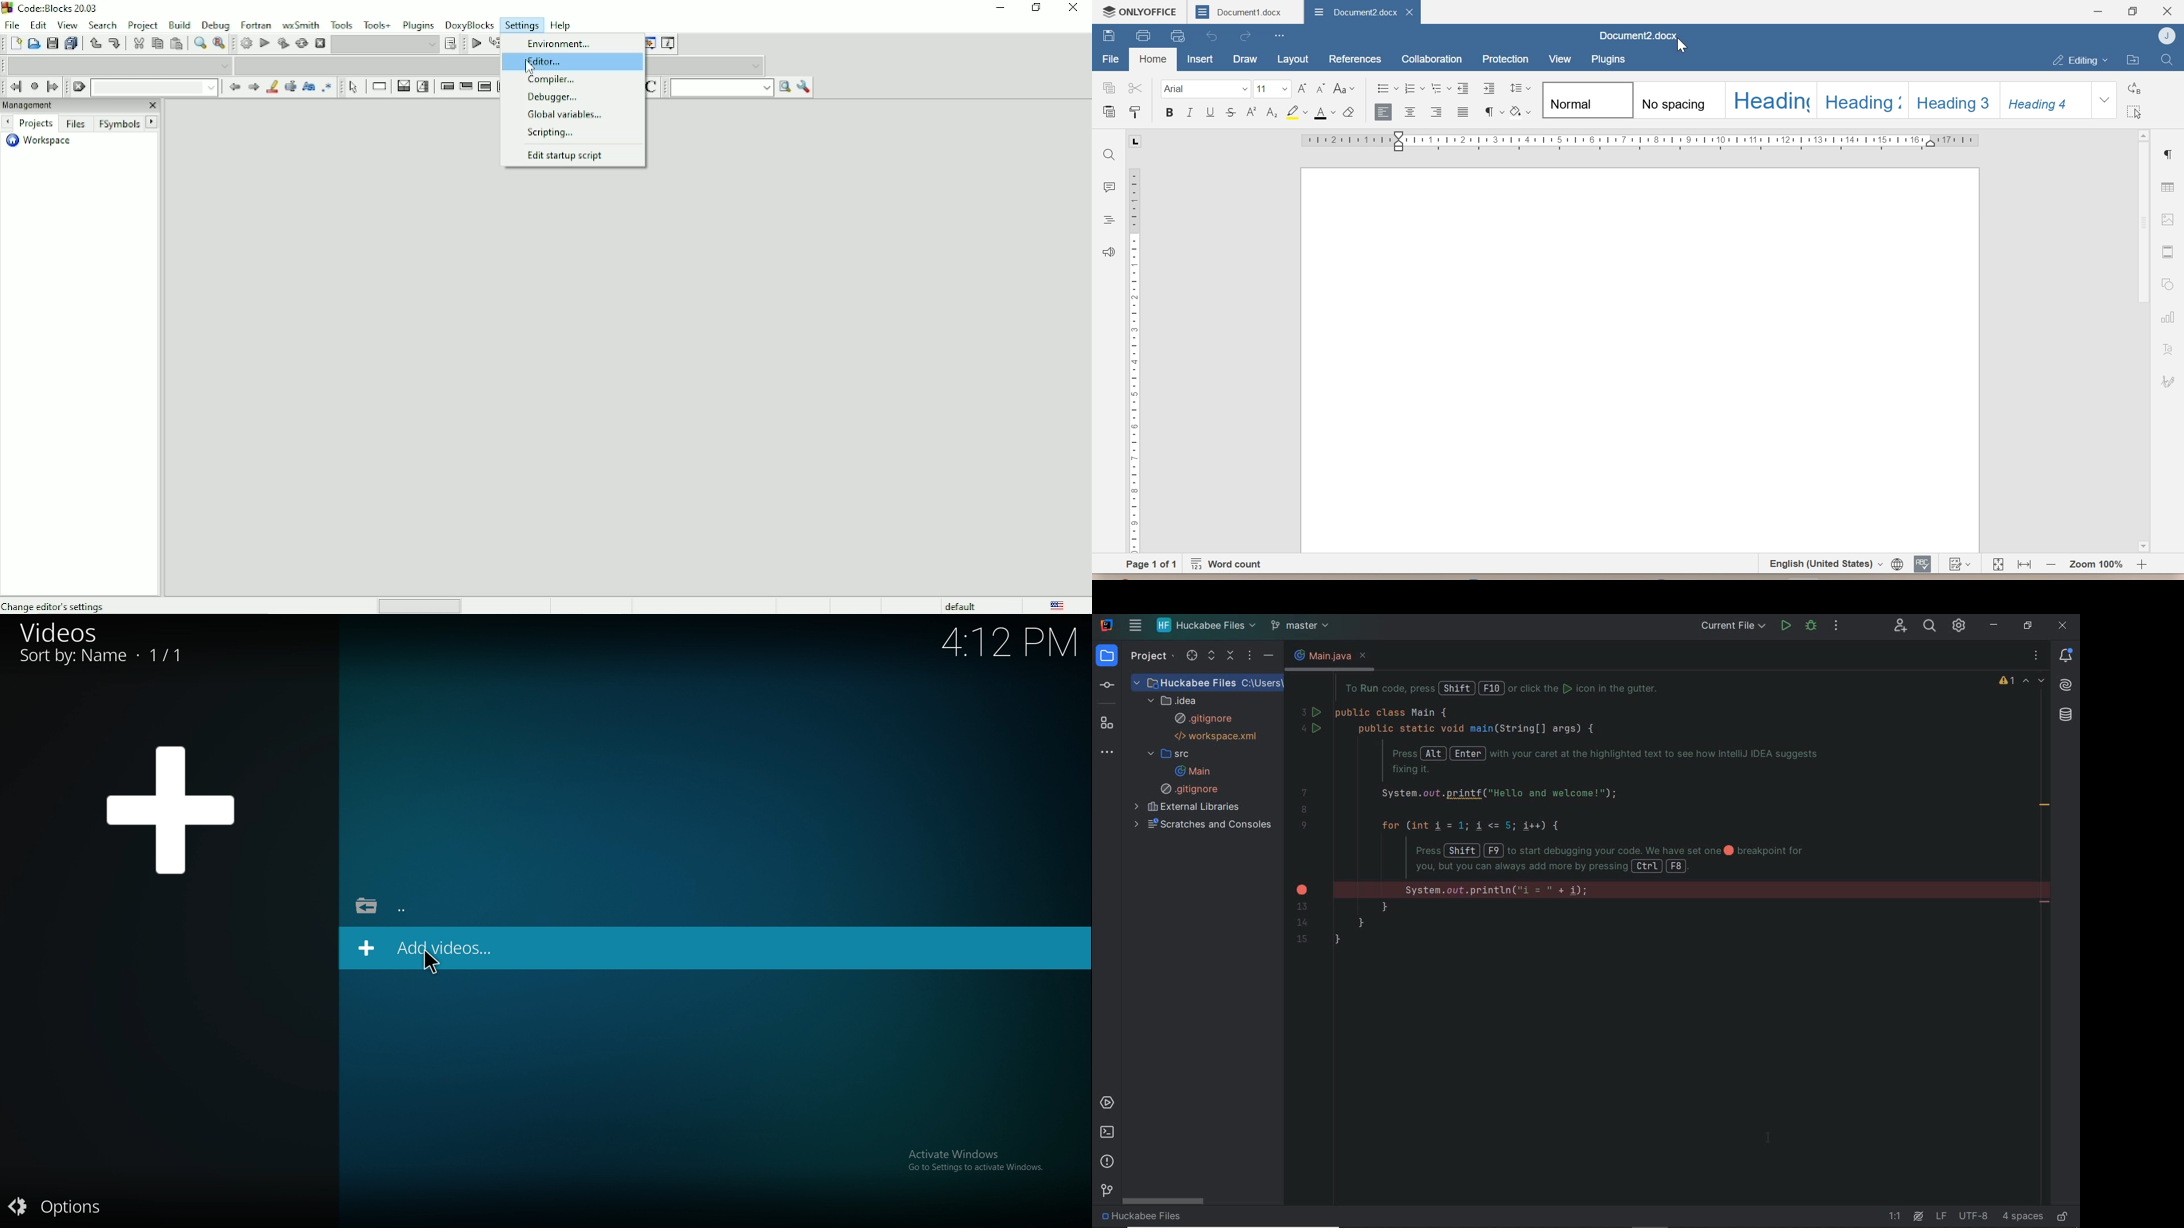 The height and width of the screenshot is (1232, 2184). I want to click on Search, so click(104, 24).